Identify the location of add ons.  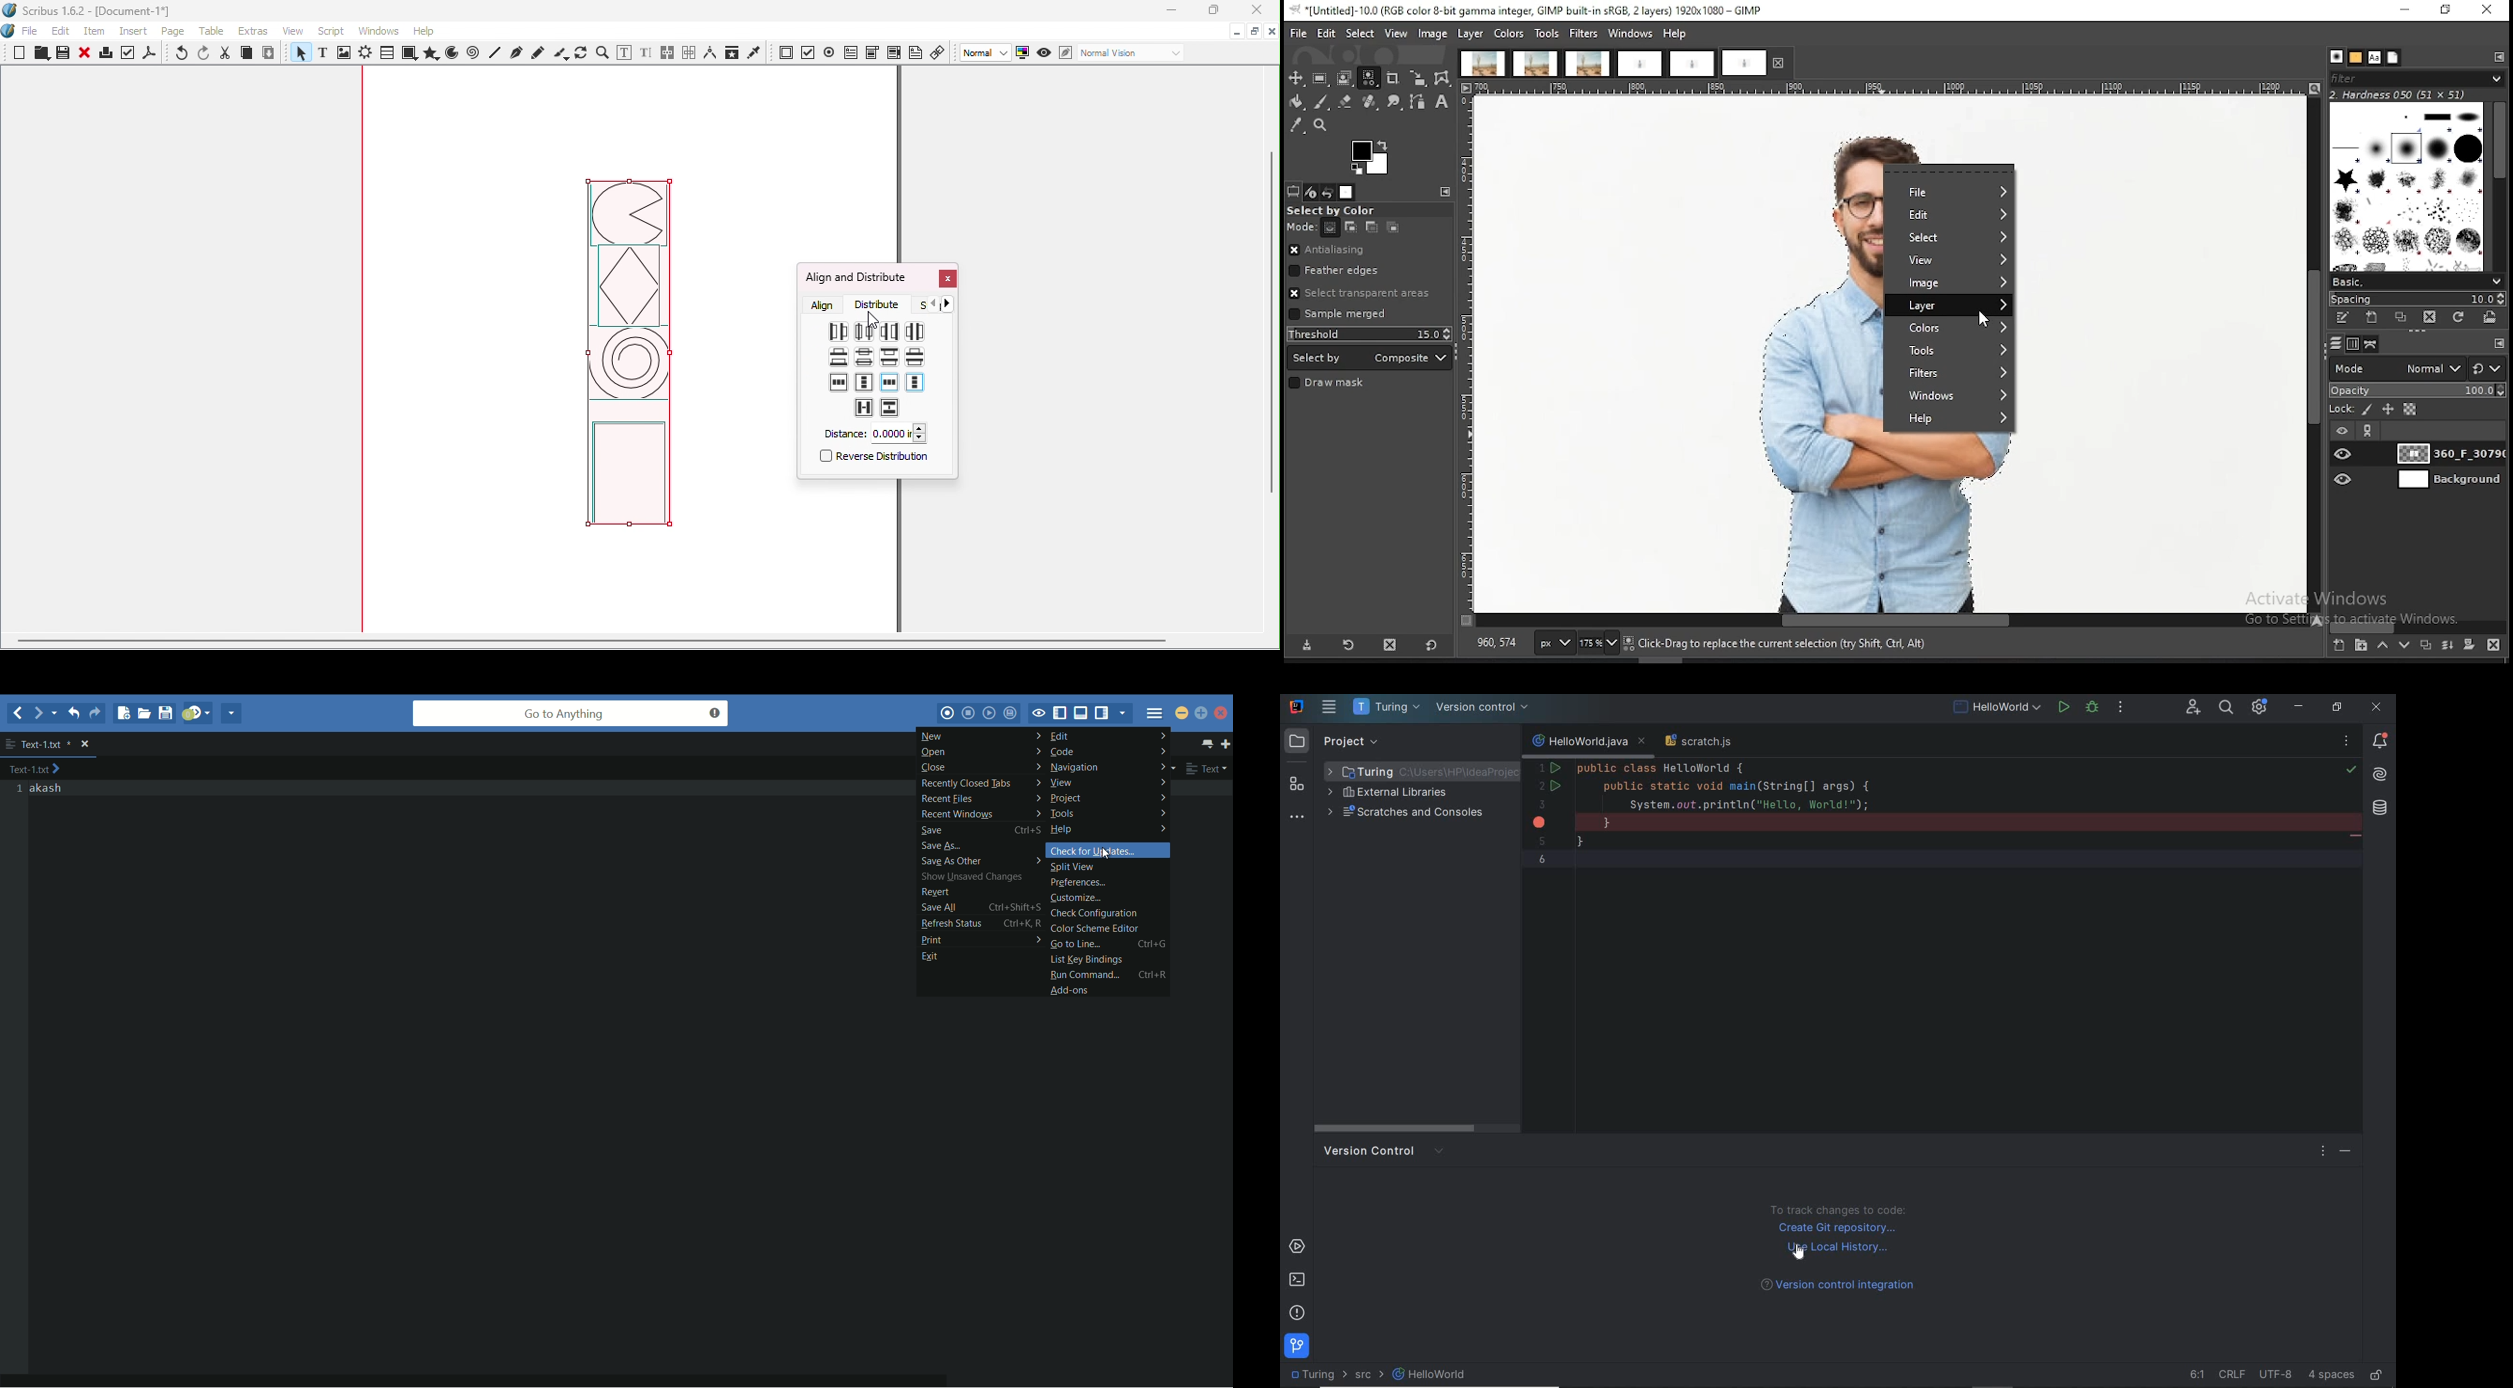
(1111, 991).